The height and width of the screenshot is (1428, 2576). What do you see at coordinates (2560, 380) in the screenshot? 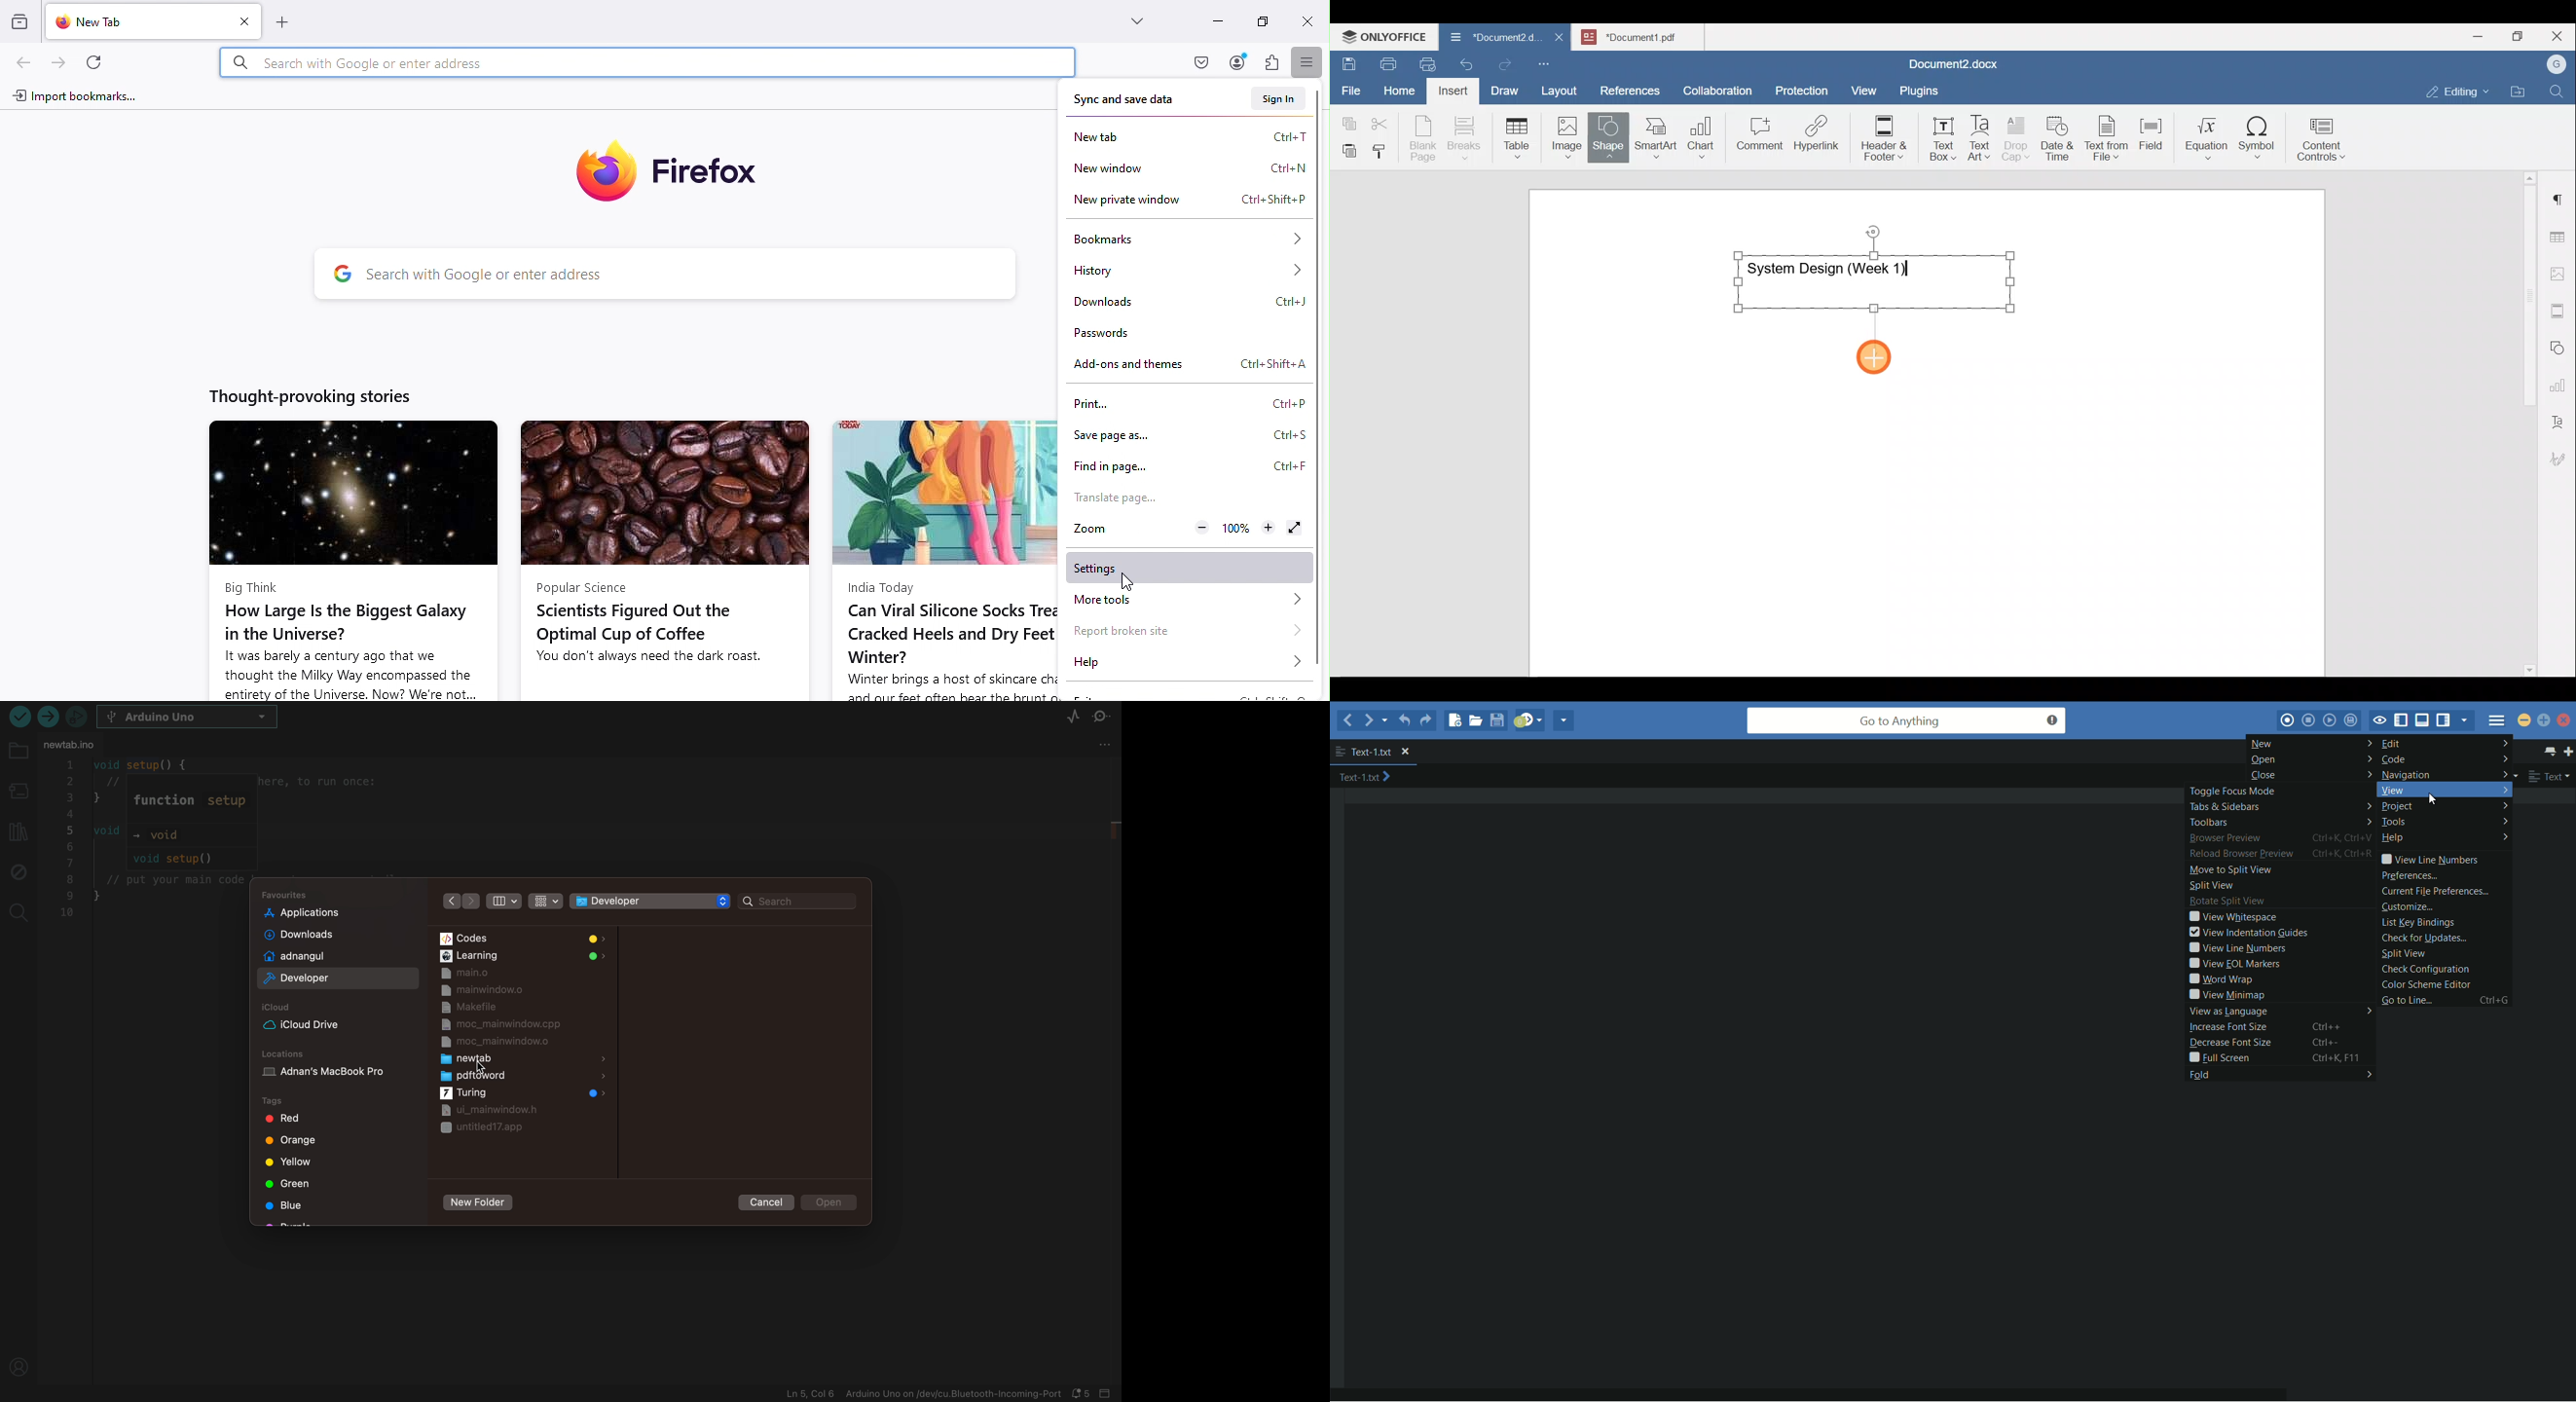
I see `Chart settings` at bounding box center [2560, 380].